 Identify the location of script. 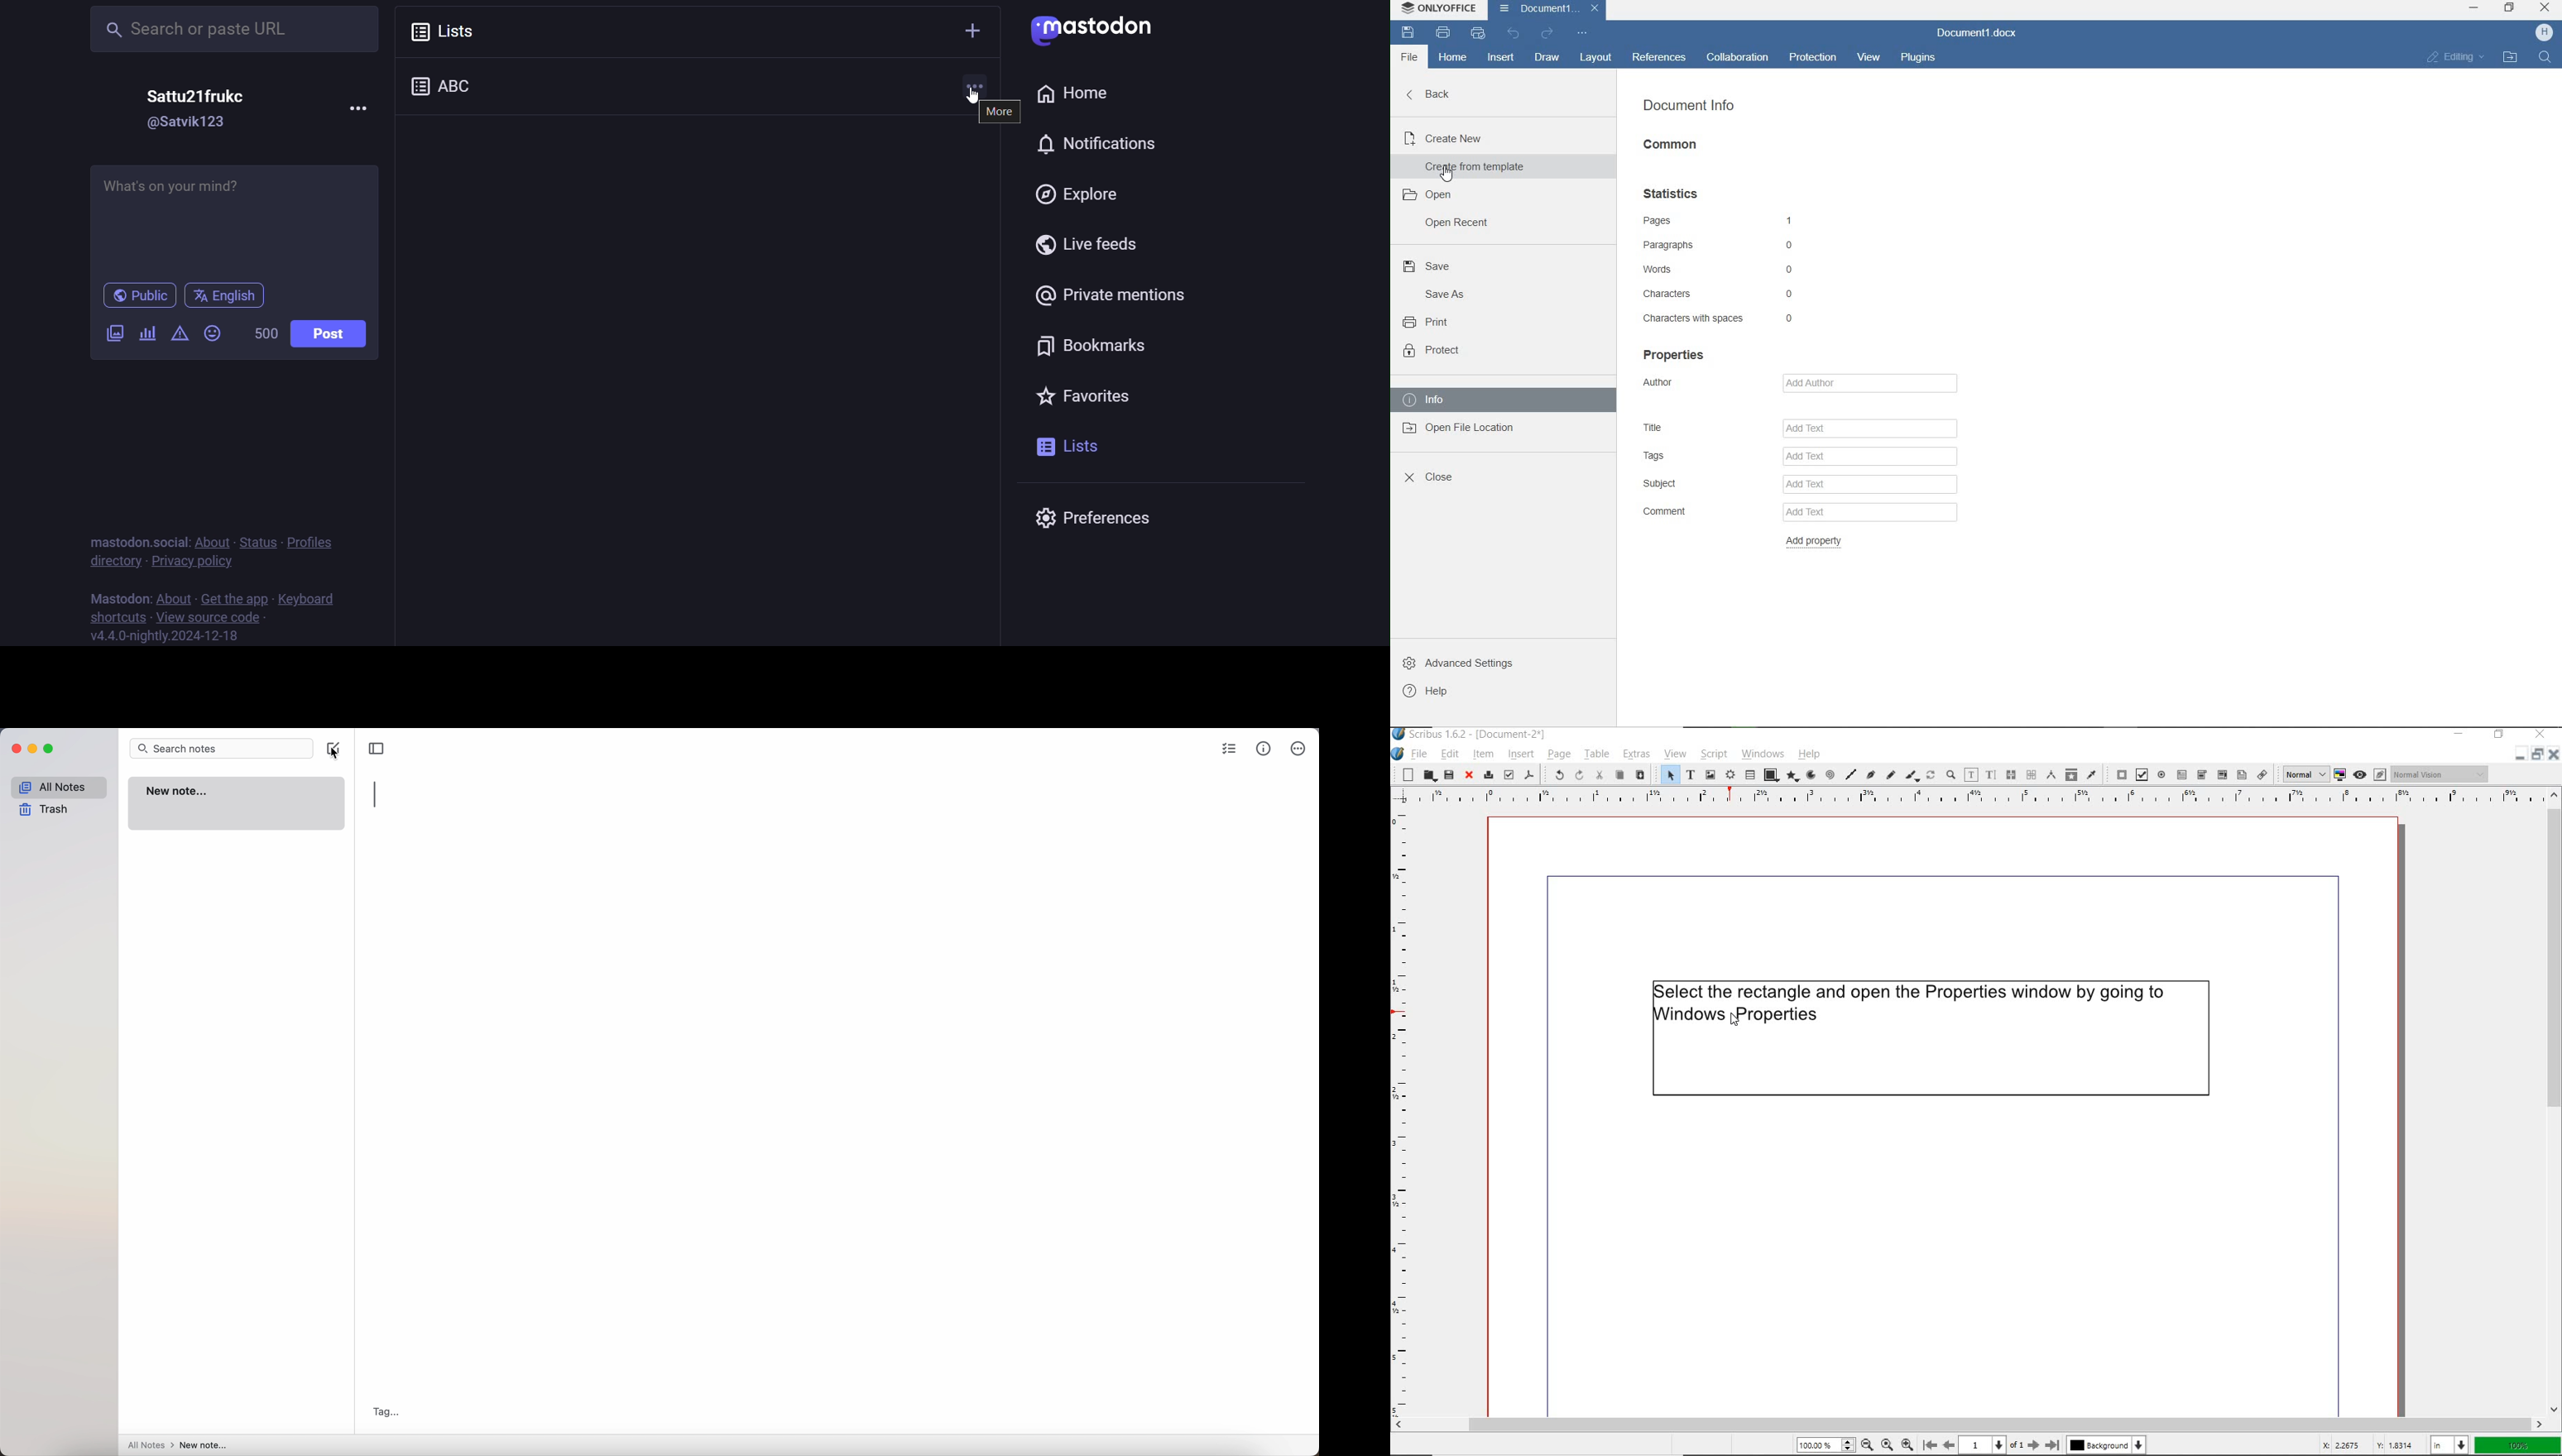
(1712, 754).